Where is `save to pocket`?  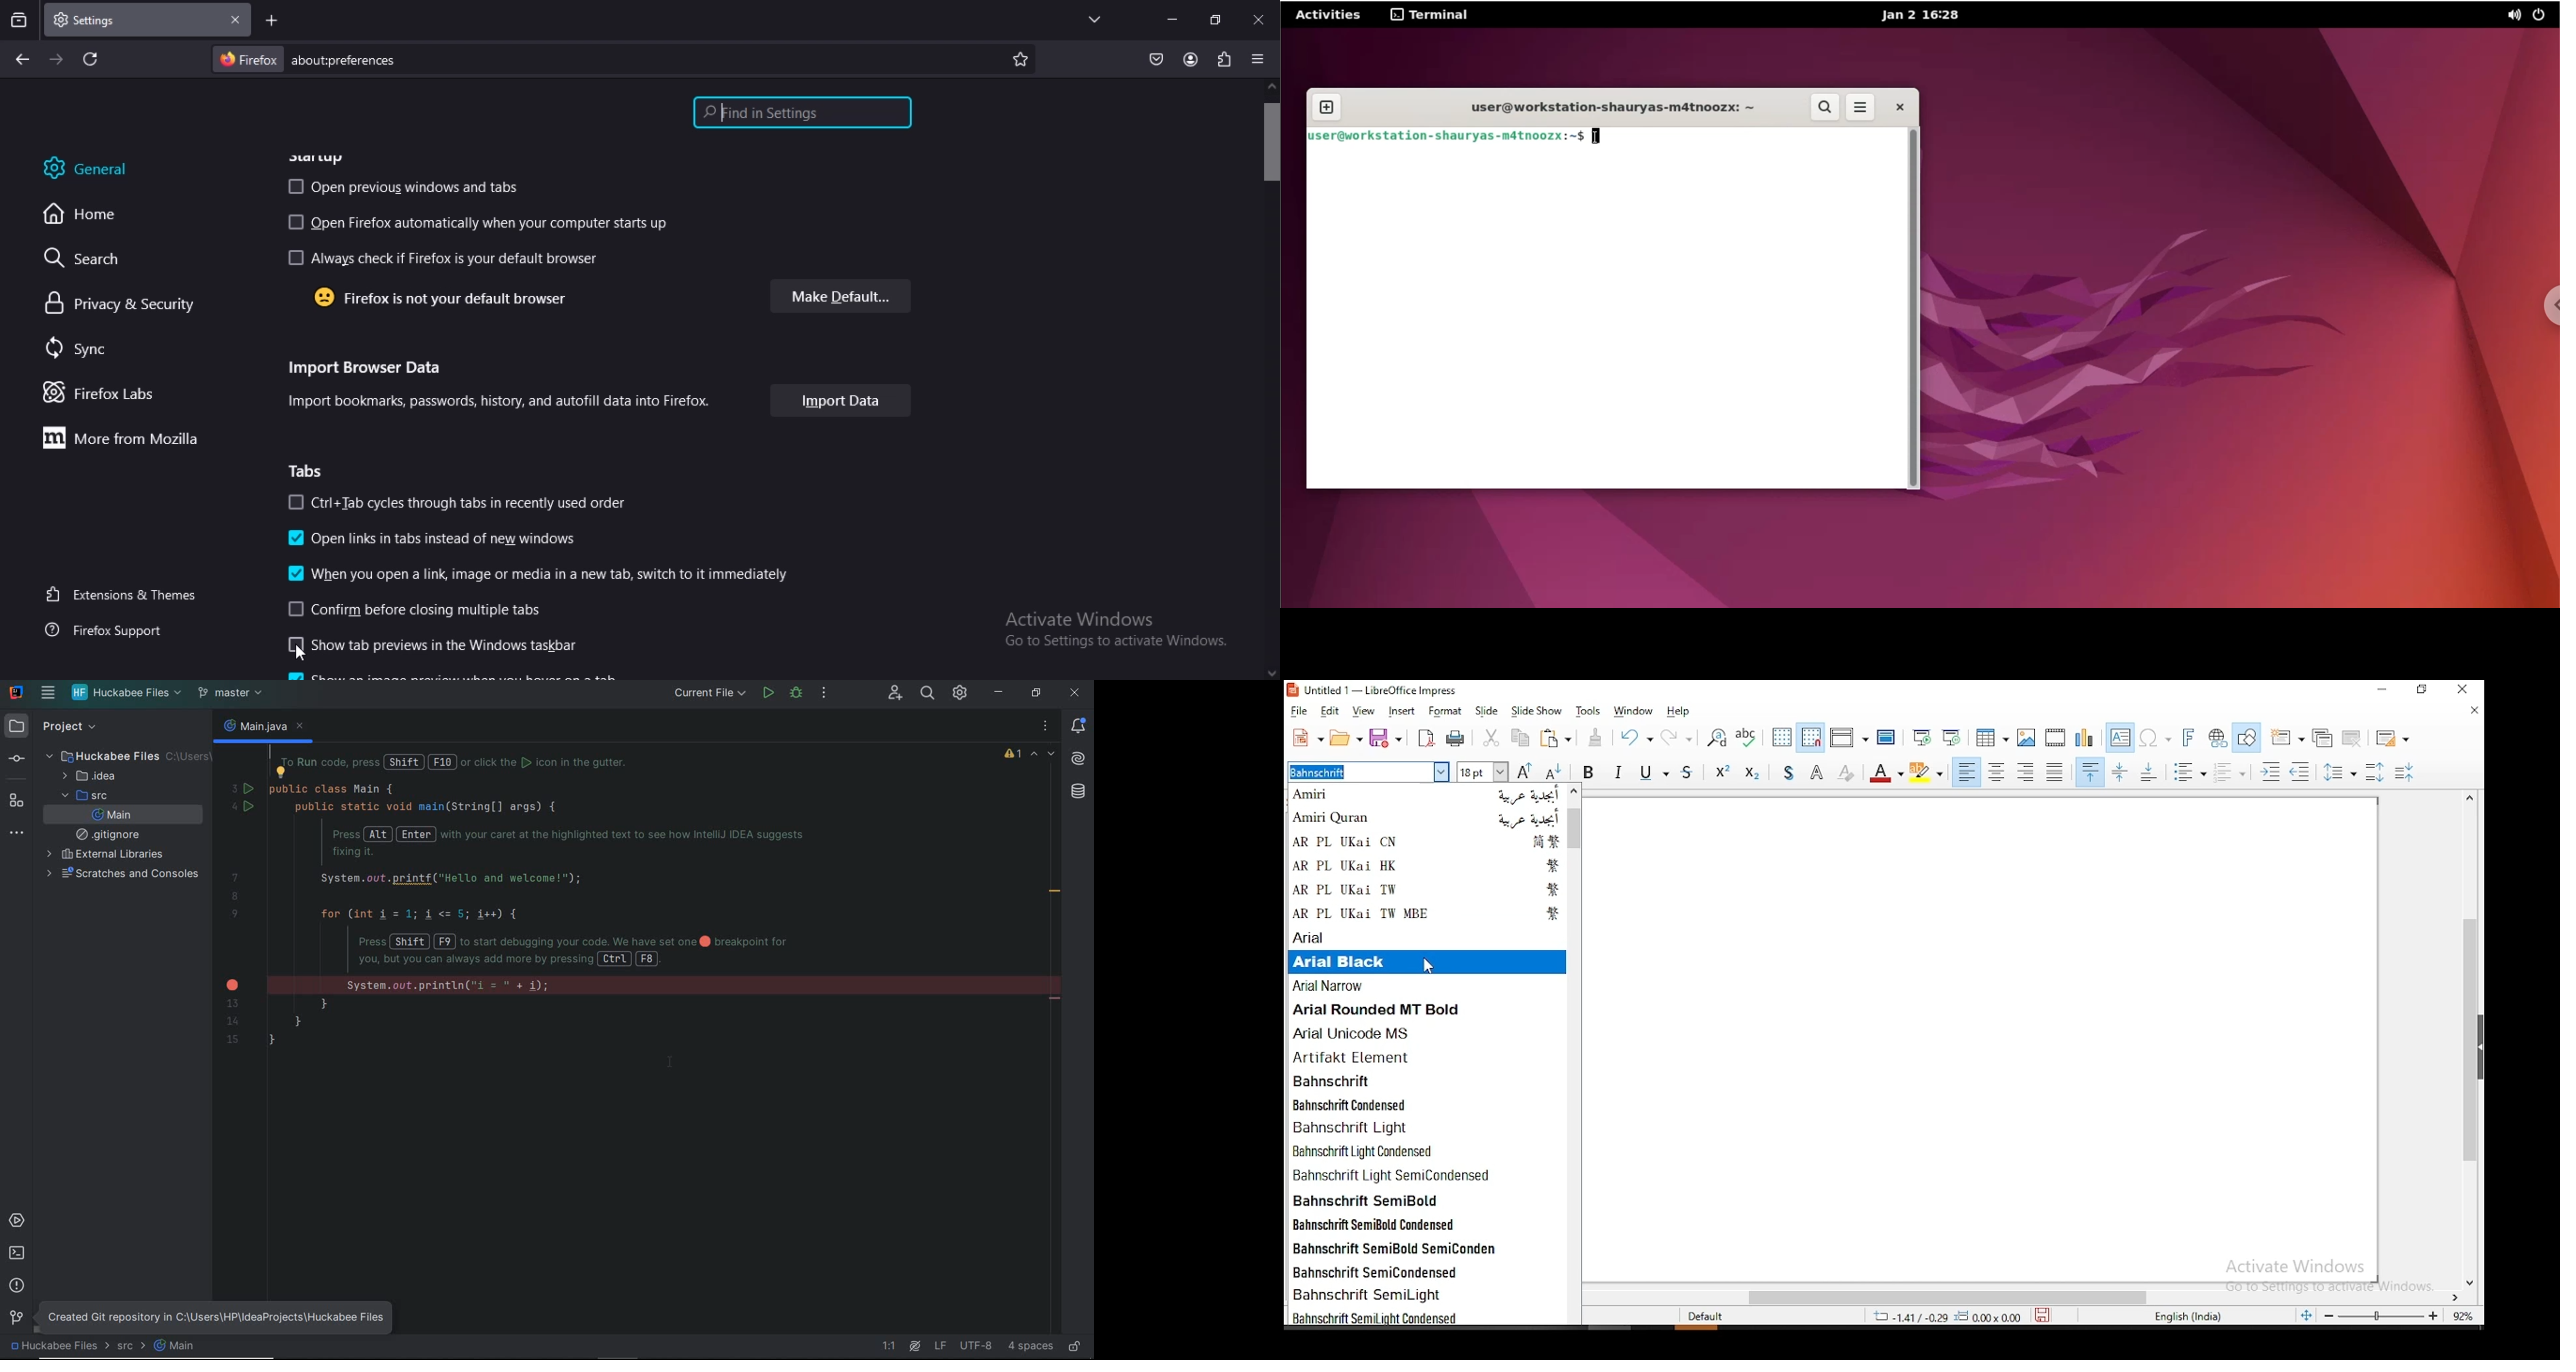
save to pocket is located at coordinates (1153, 57).